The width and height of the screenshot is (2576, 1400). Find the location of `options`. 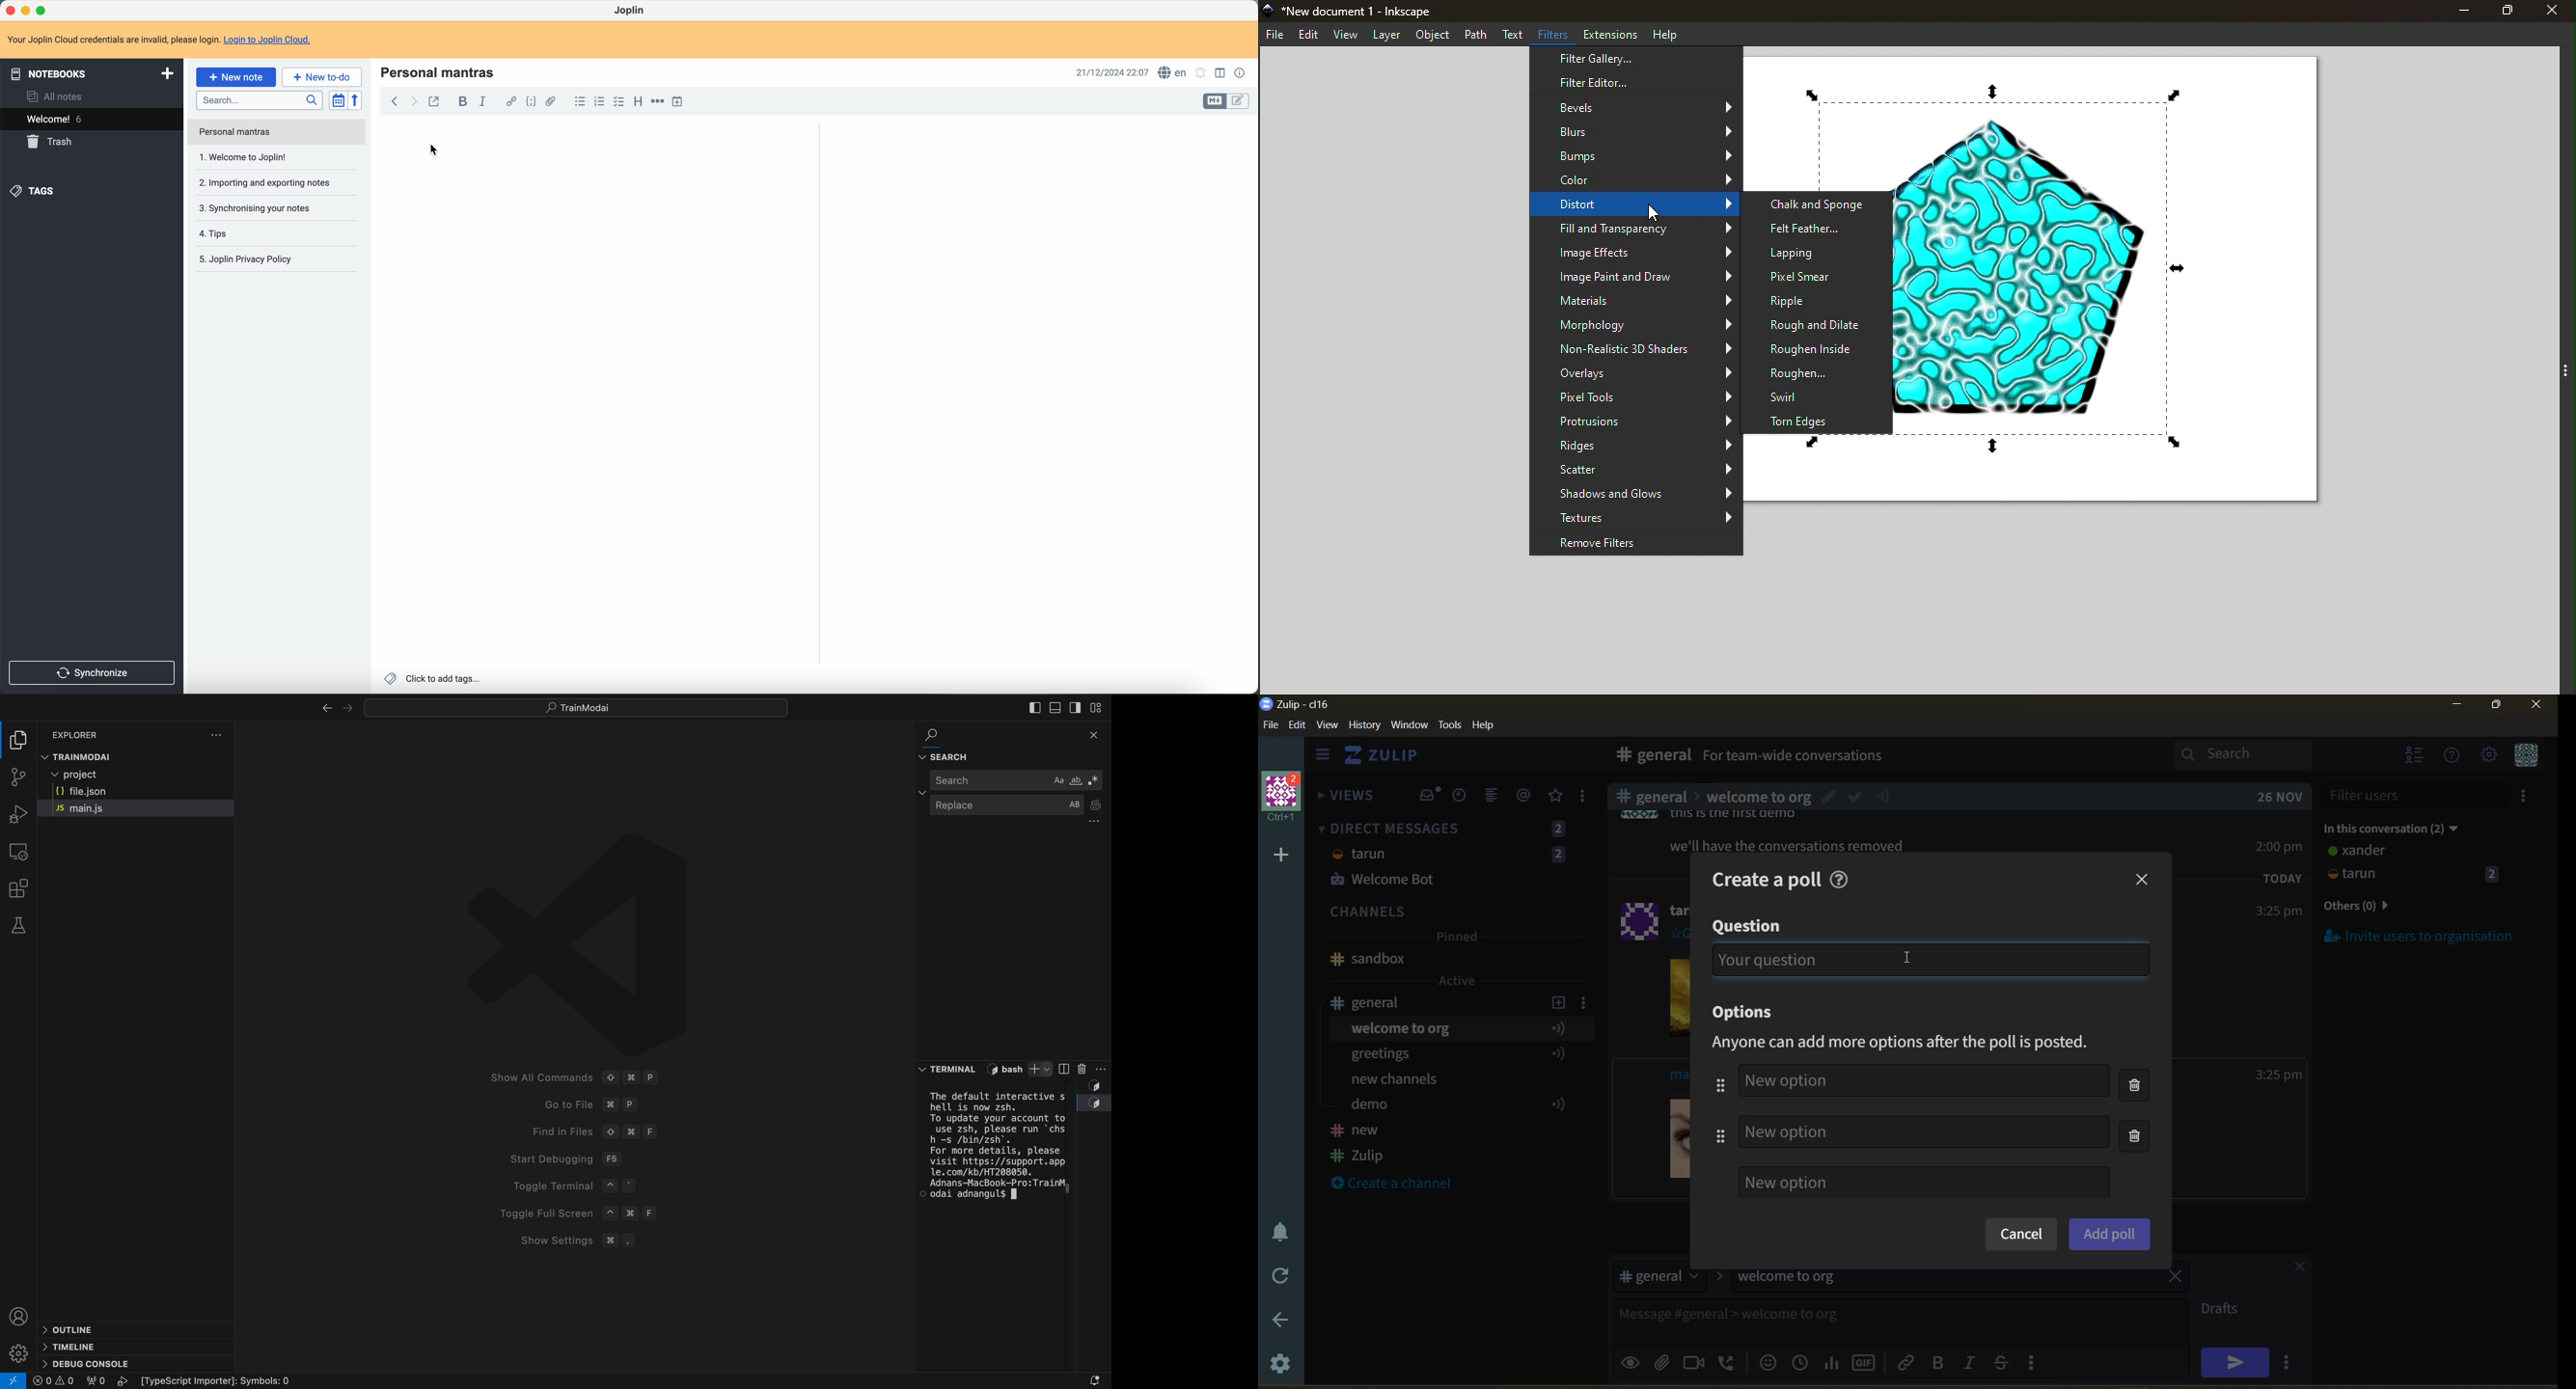

options is located at coordinates (1748, 1013).